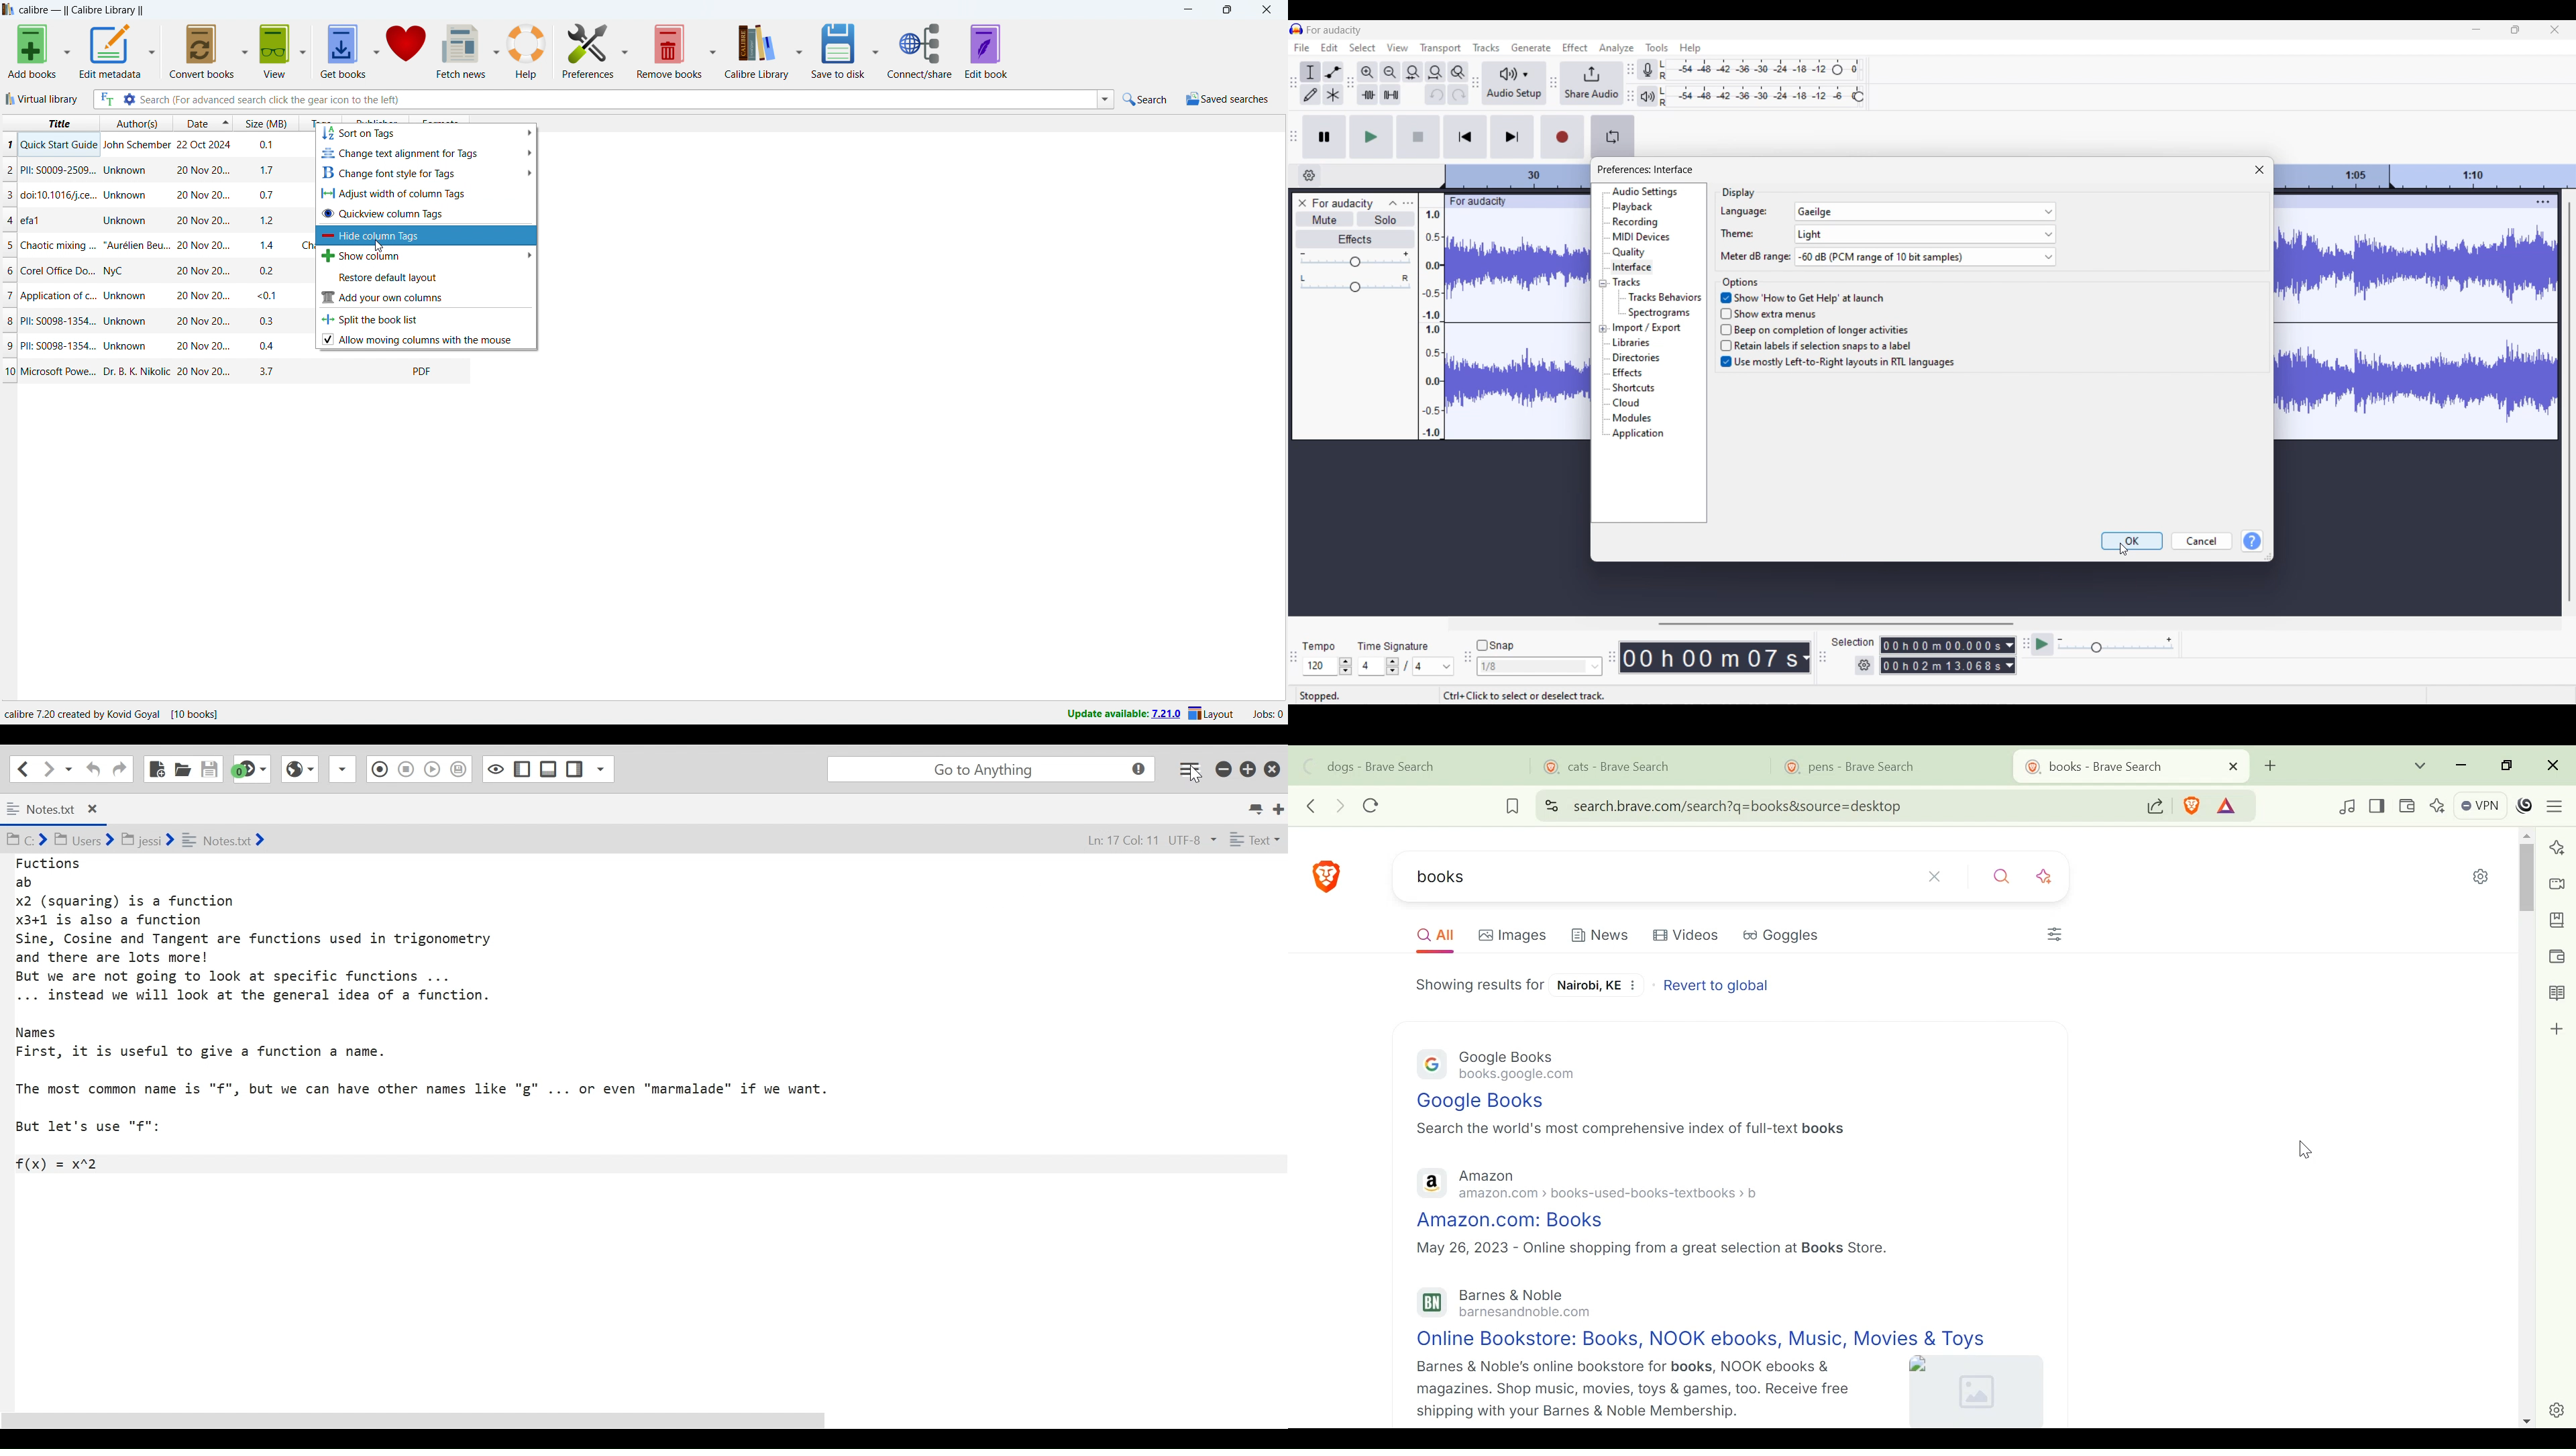 Image resolution: width=2576 pixels, height=1456 pixels. I want to click on Playback speed scale, so click(2116, 644).